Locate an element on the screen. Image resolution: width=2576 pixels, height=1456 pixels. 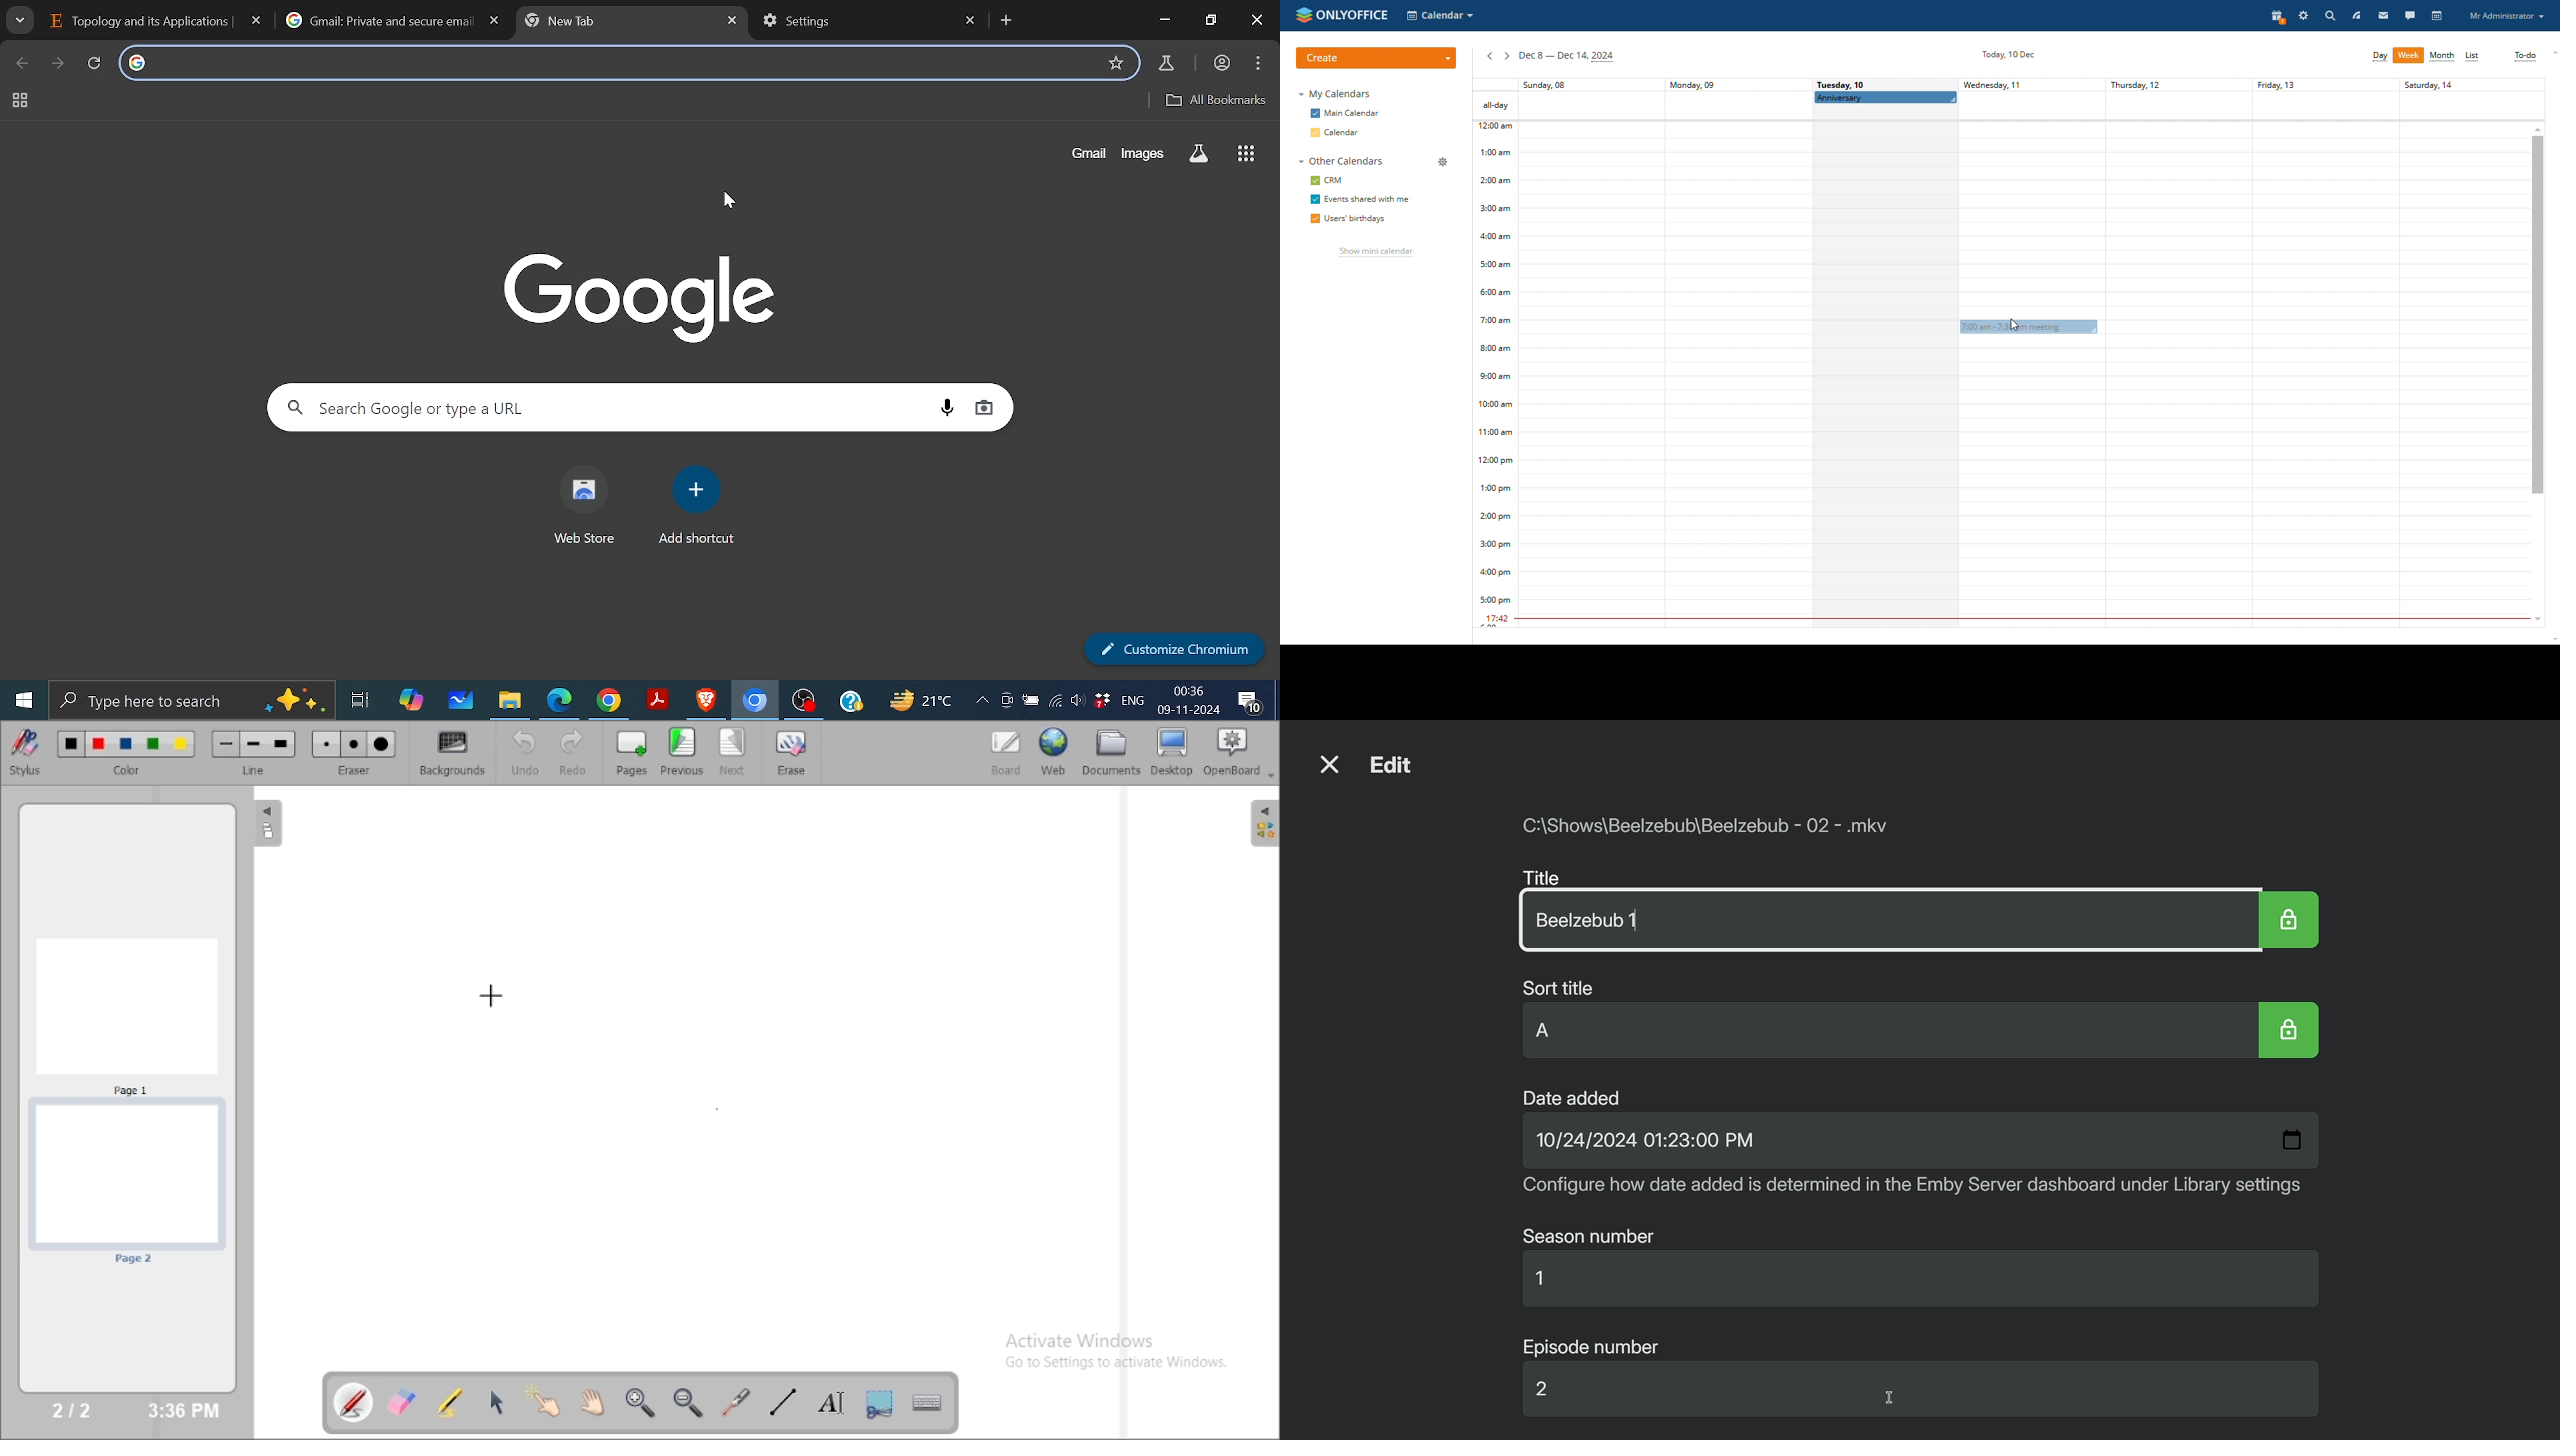
annotate document is located at coordinates (355, 1401).